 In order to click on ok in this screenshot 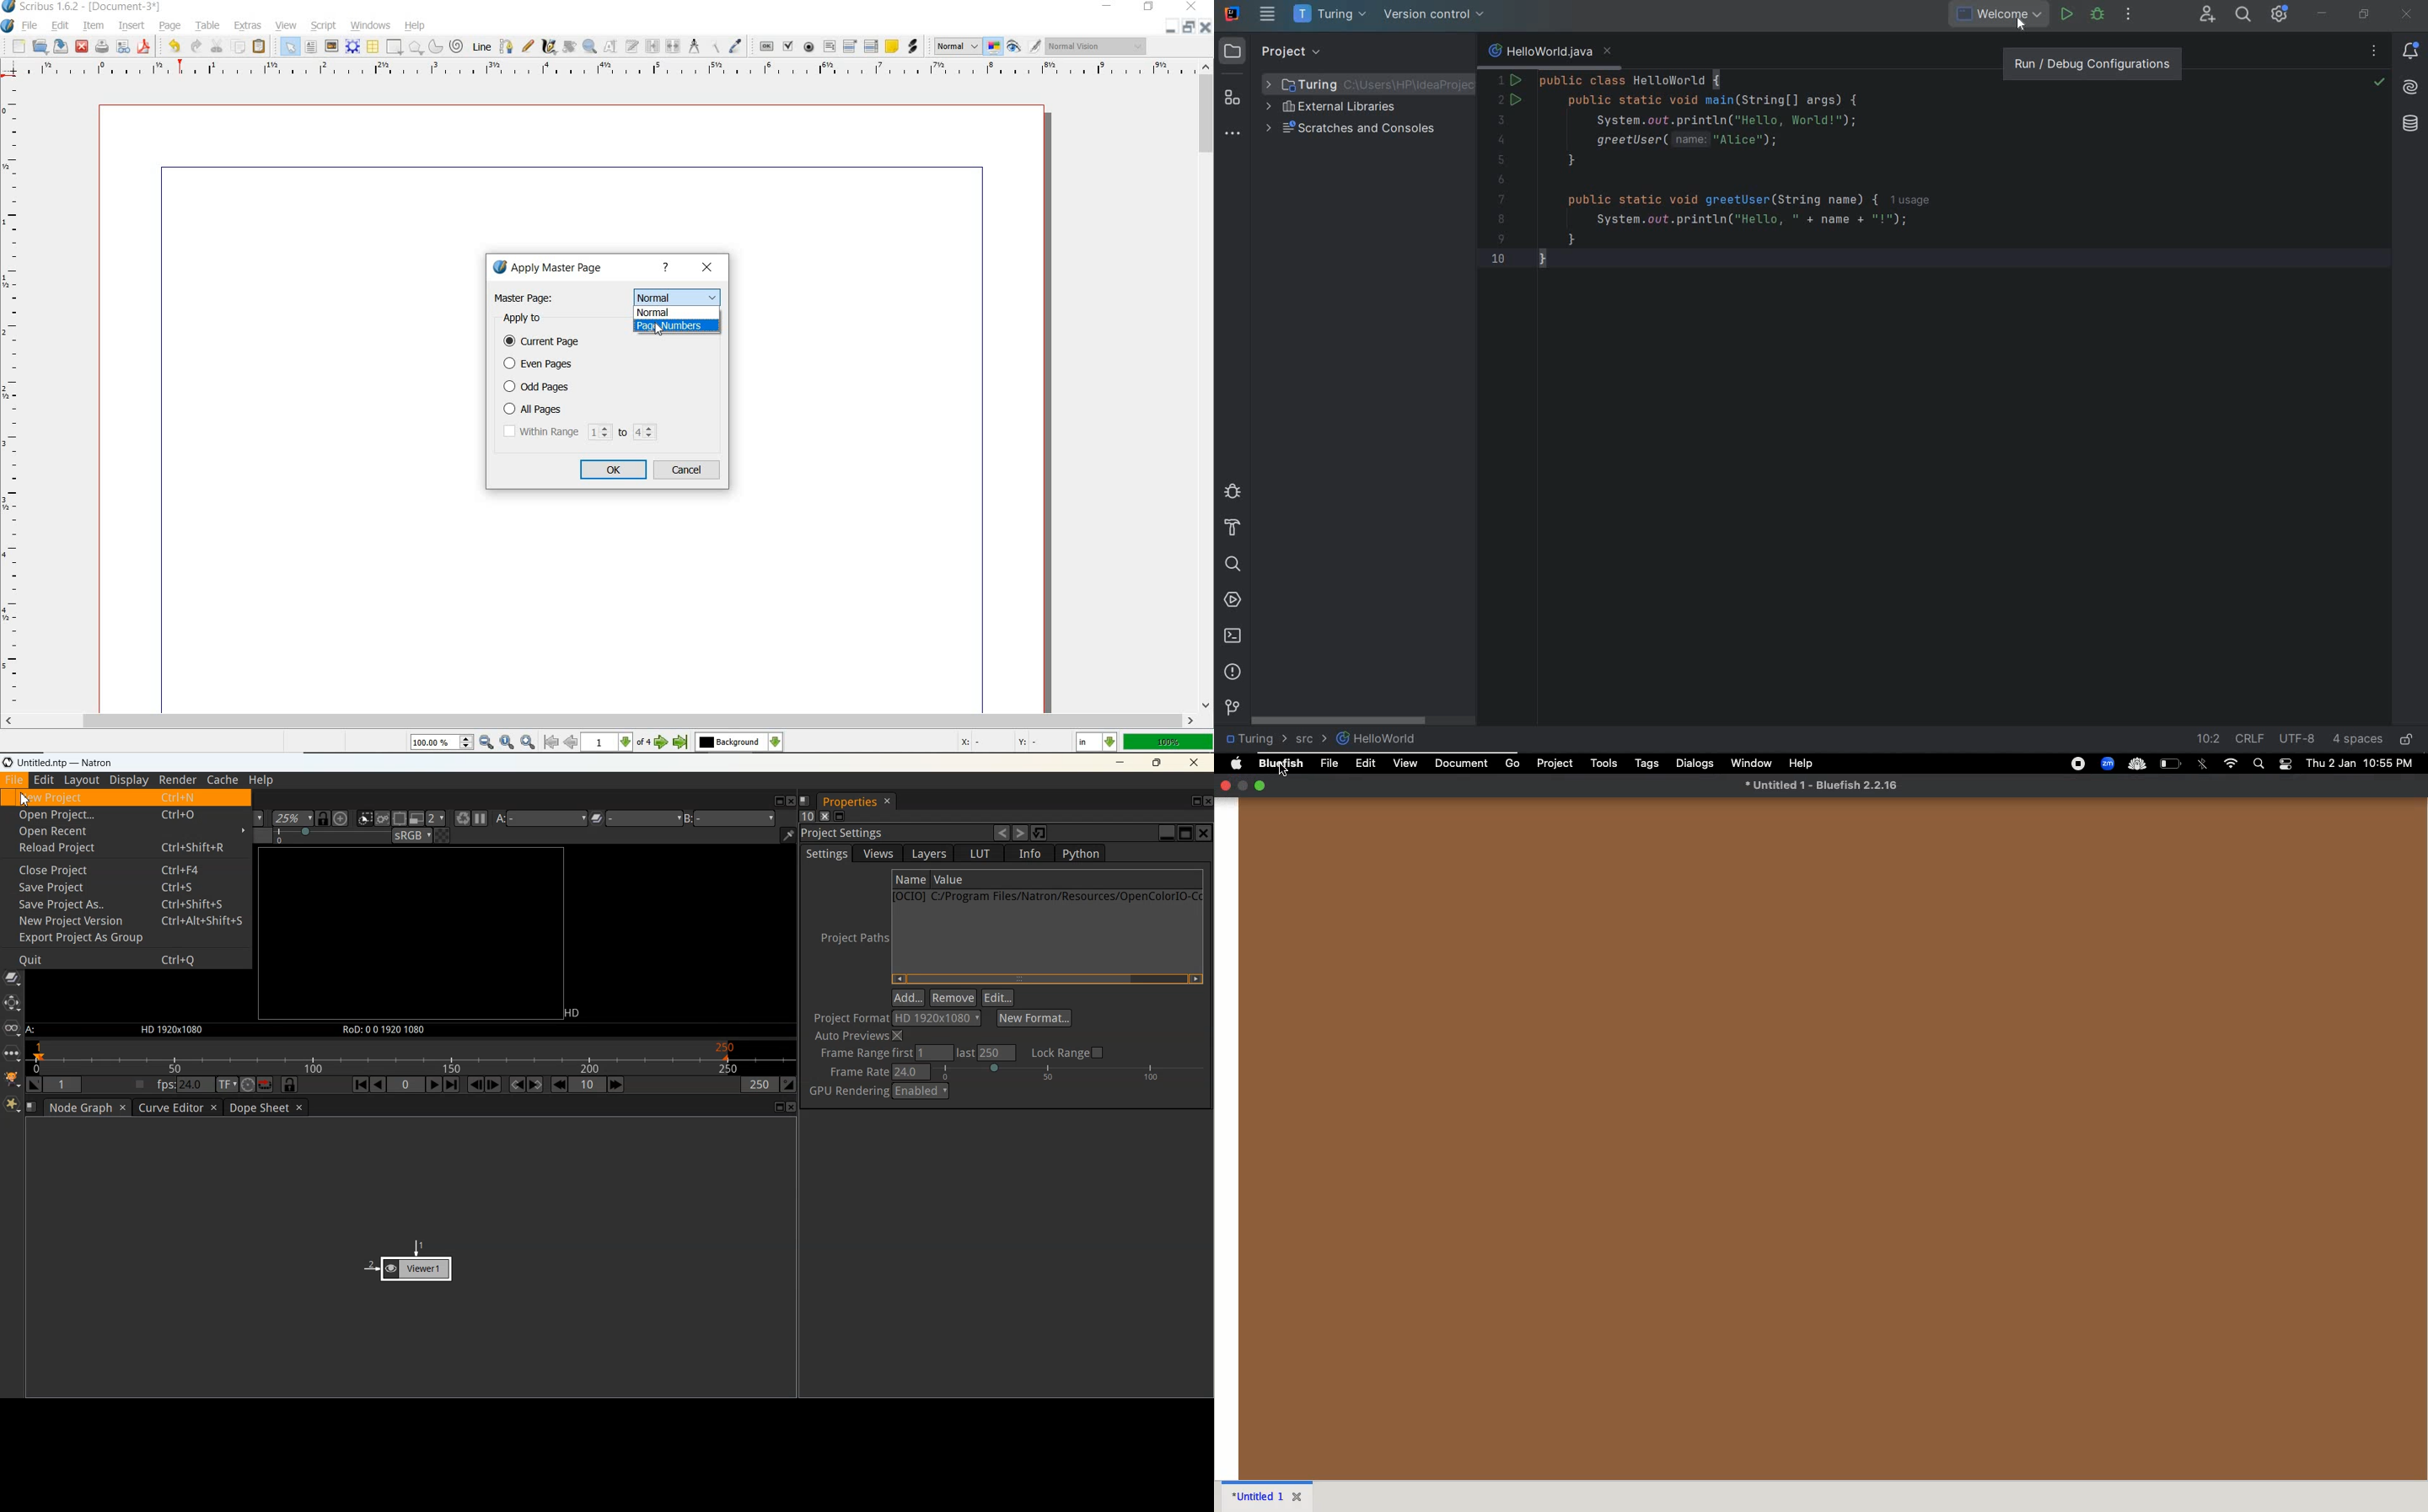, I will do `click(614, 470)`.